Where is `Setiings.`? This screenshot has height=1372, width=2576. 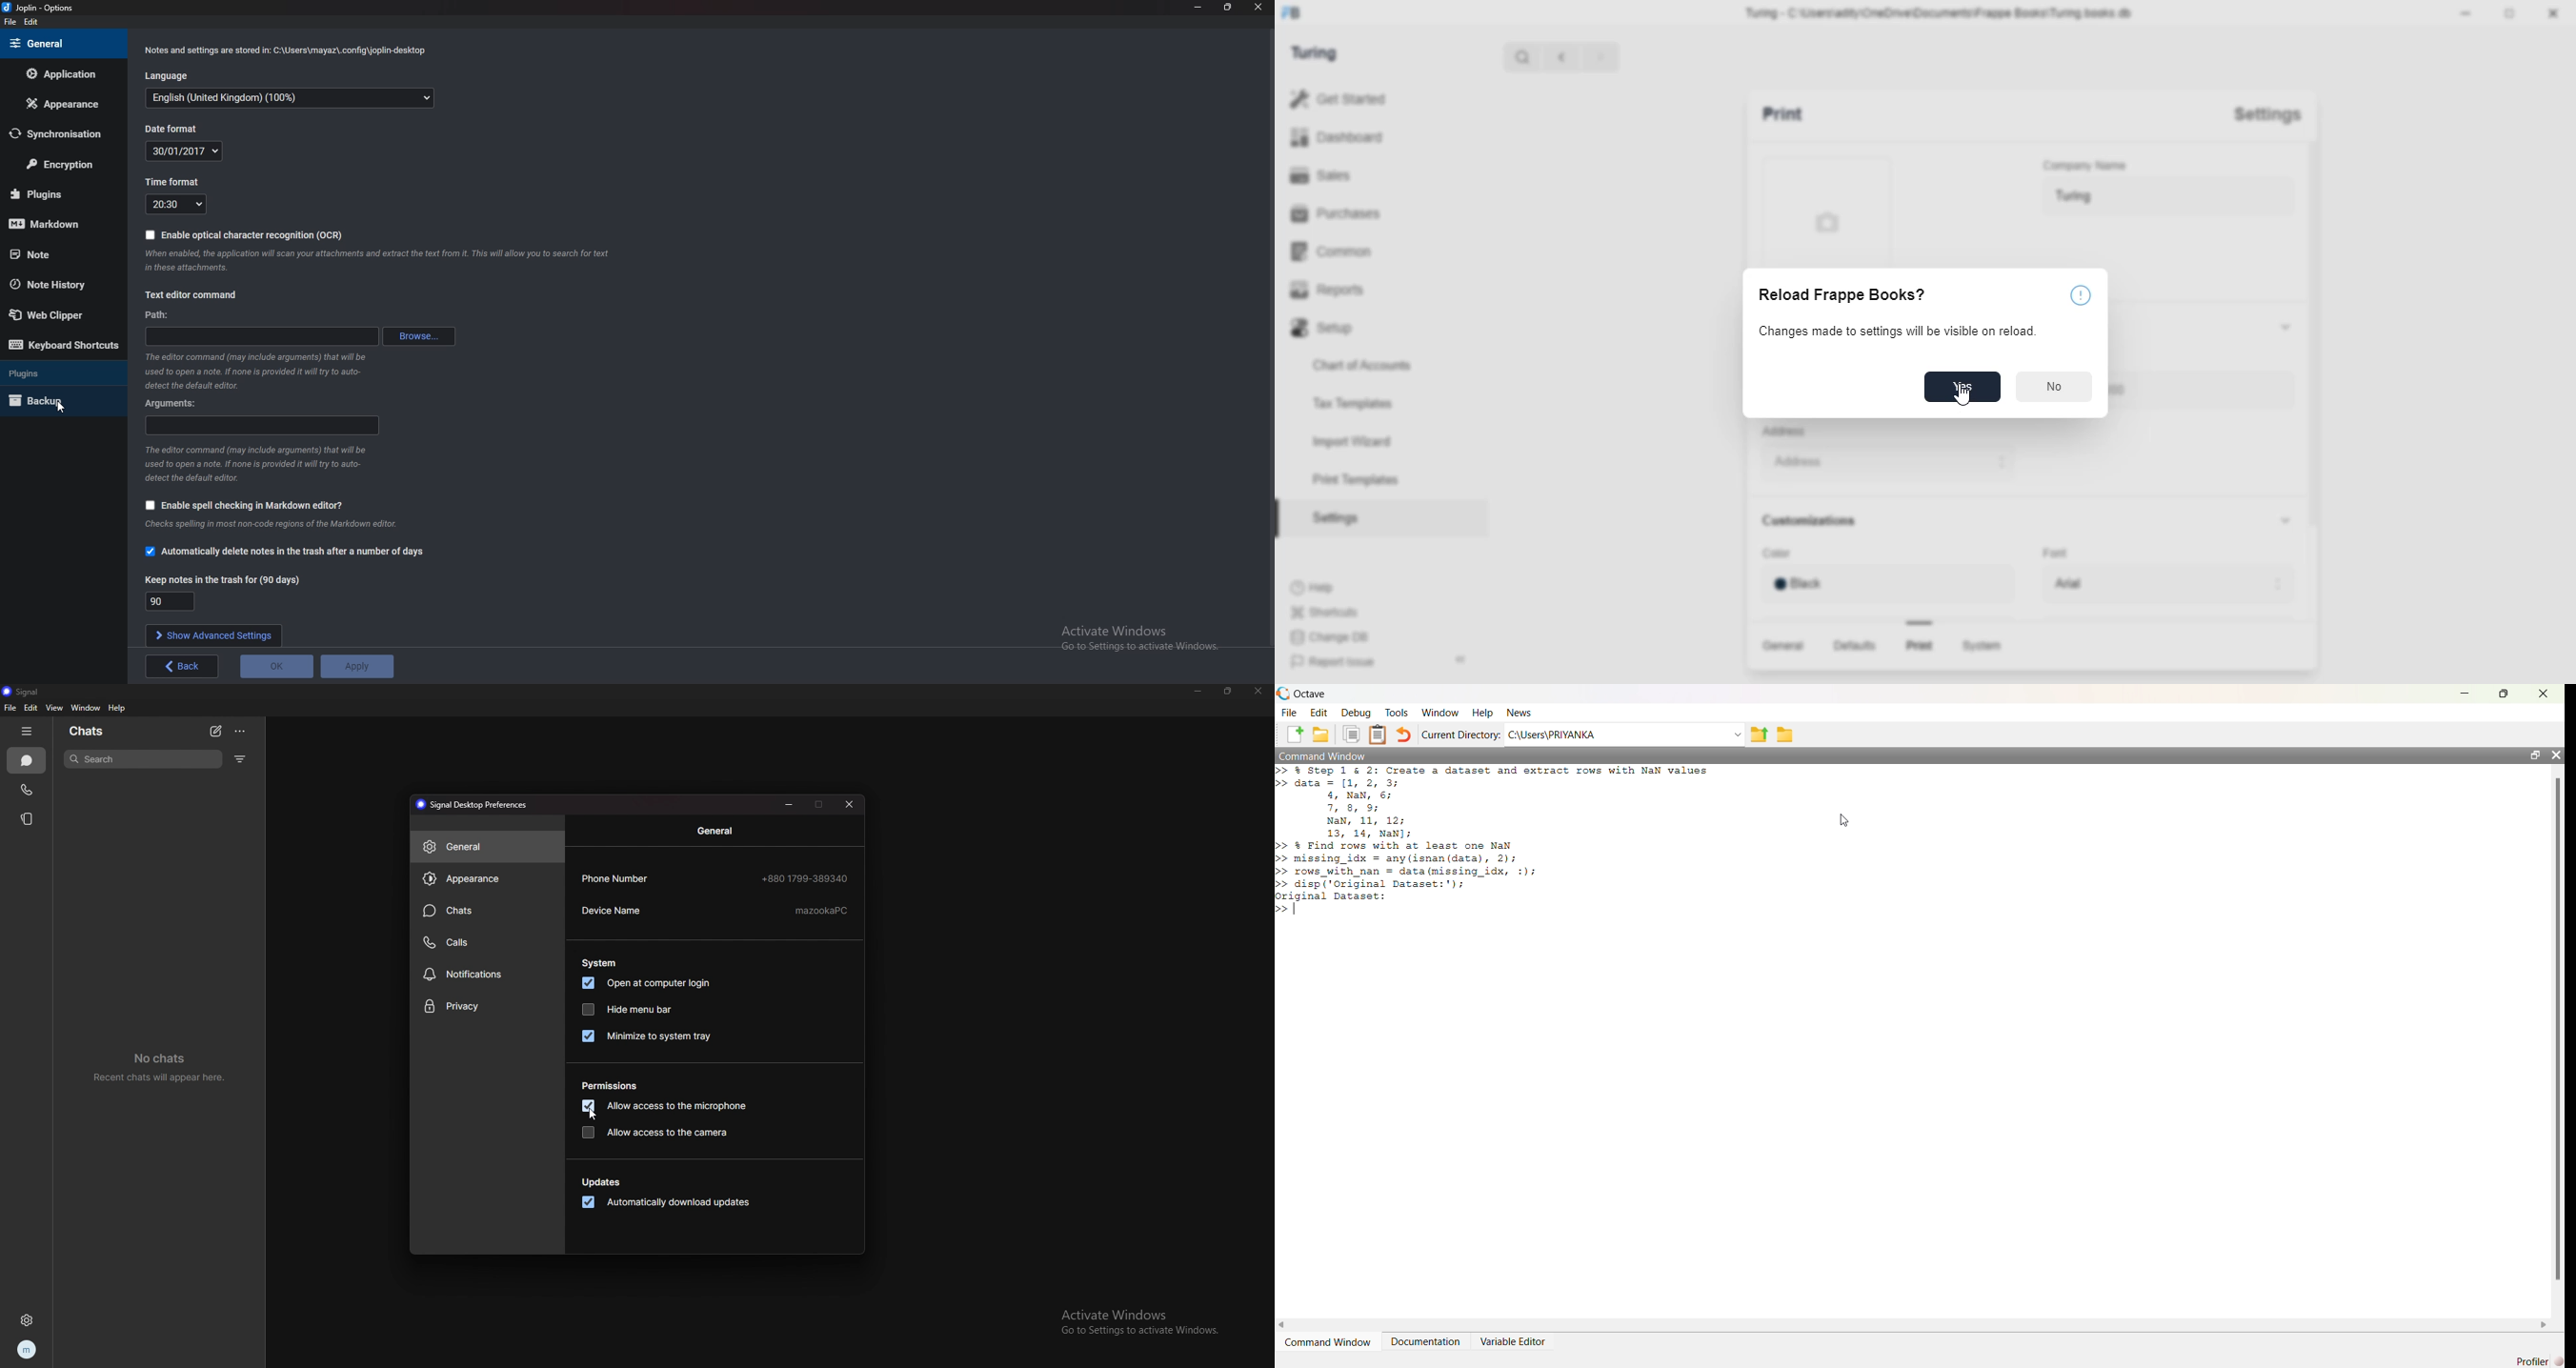
Setiings. is located at coordinates (1380, 518).